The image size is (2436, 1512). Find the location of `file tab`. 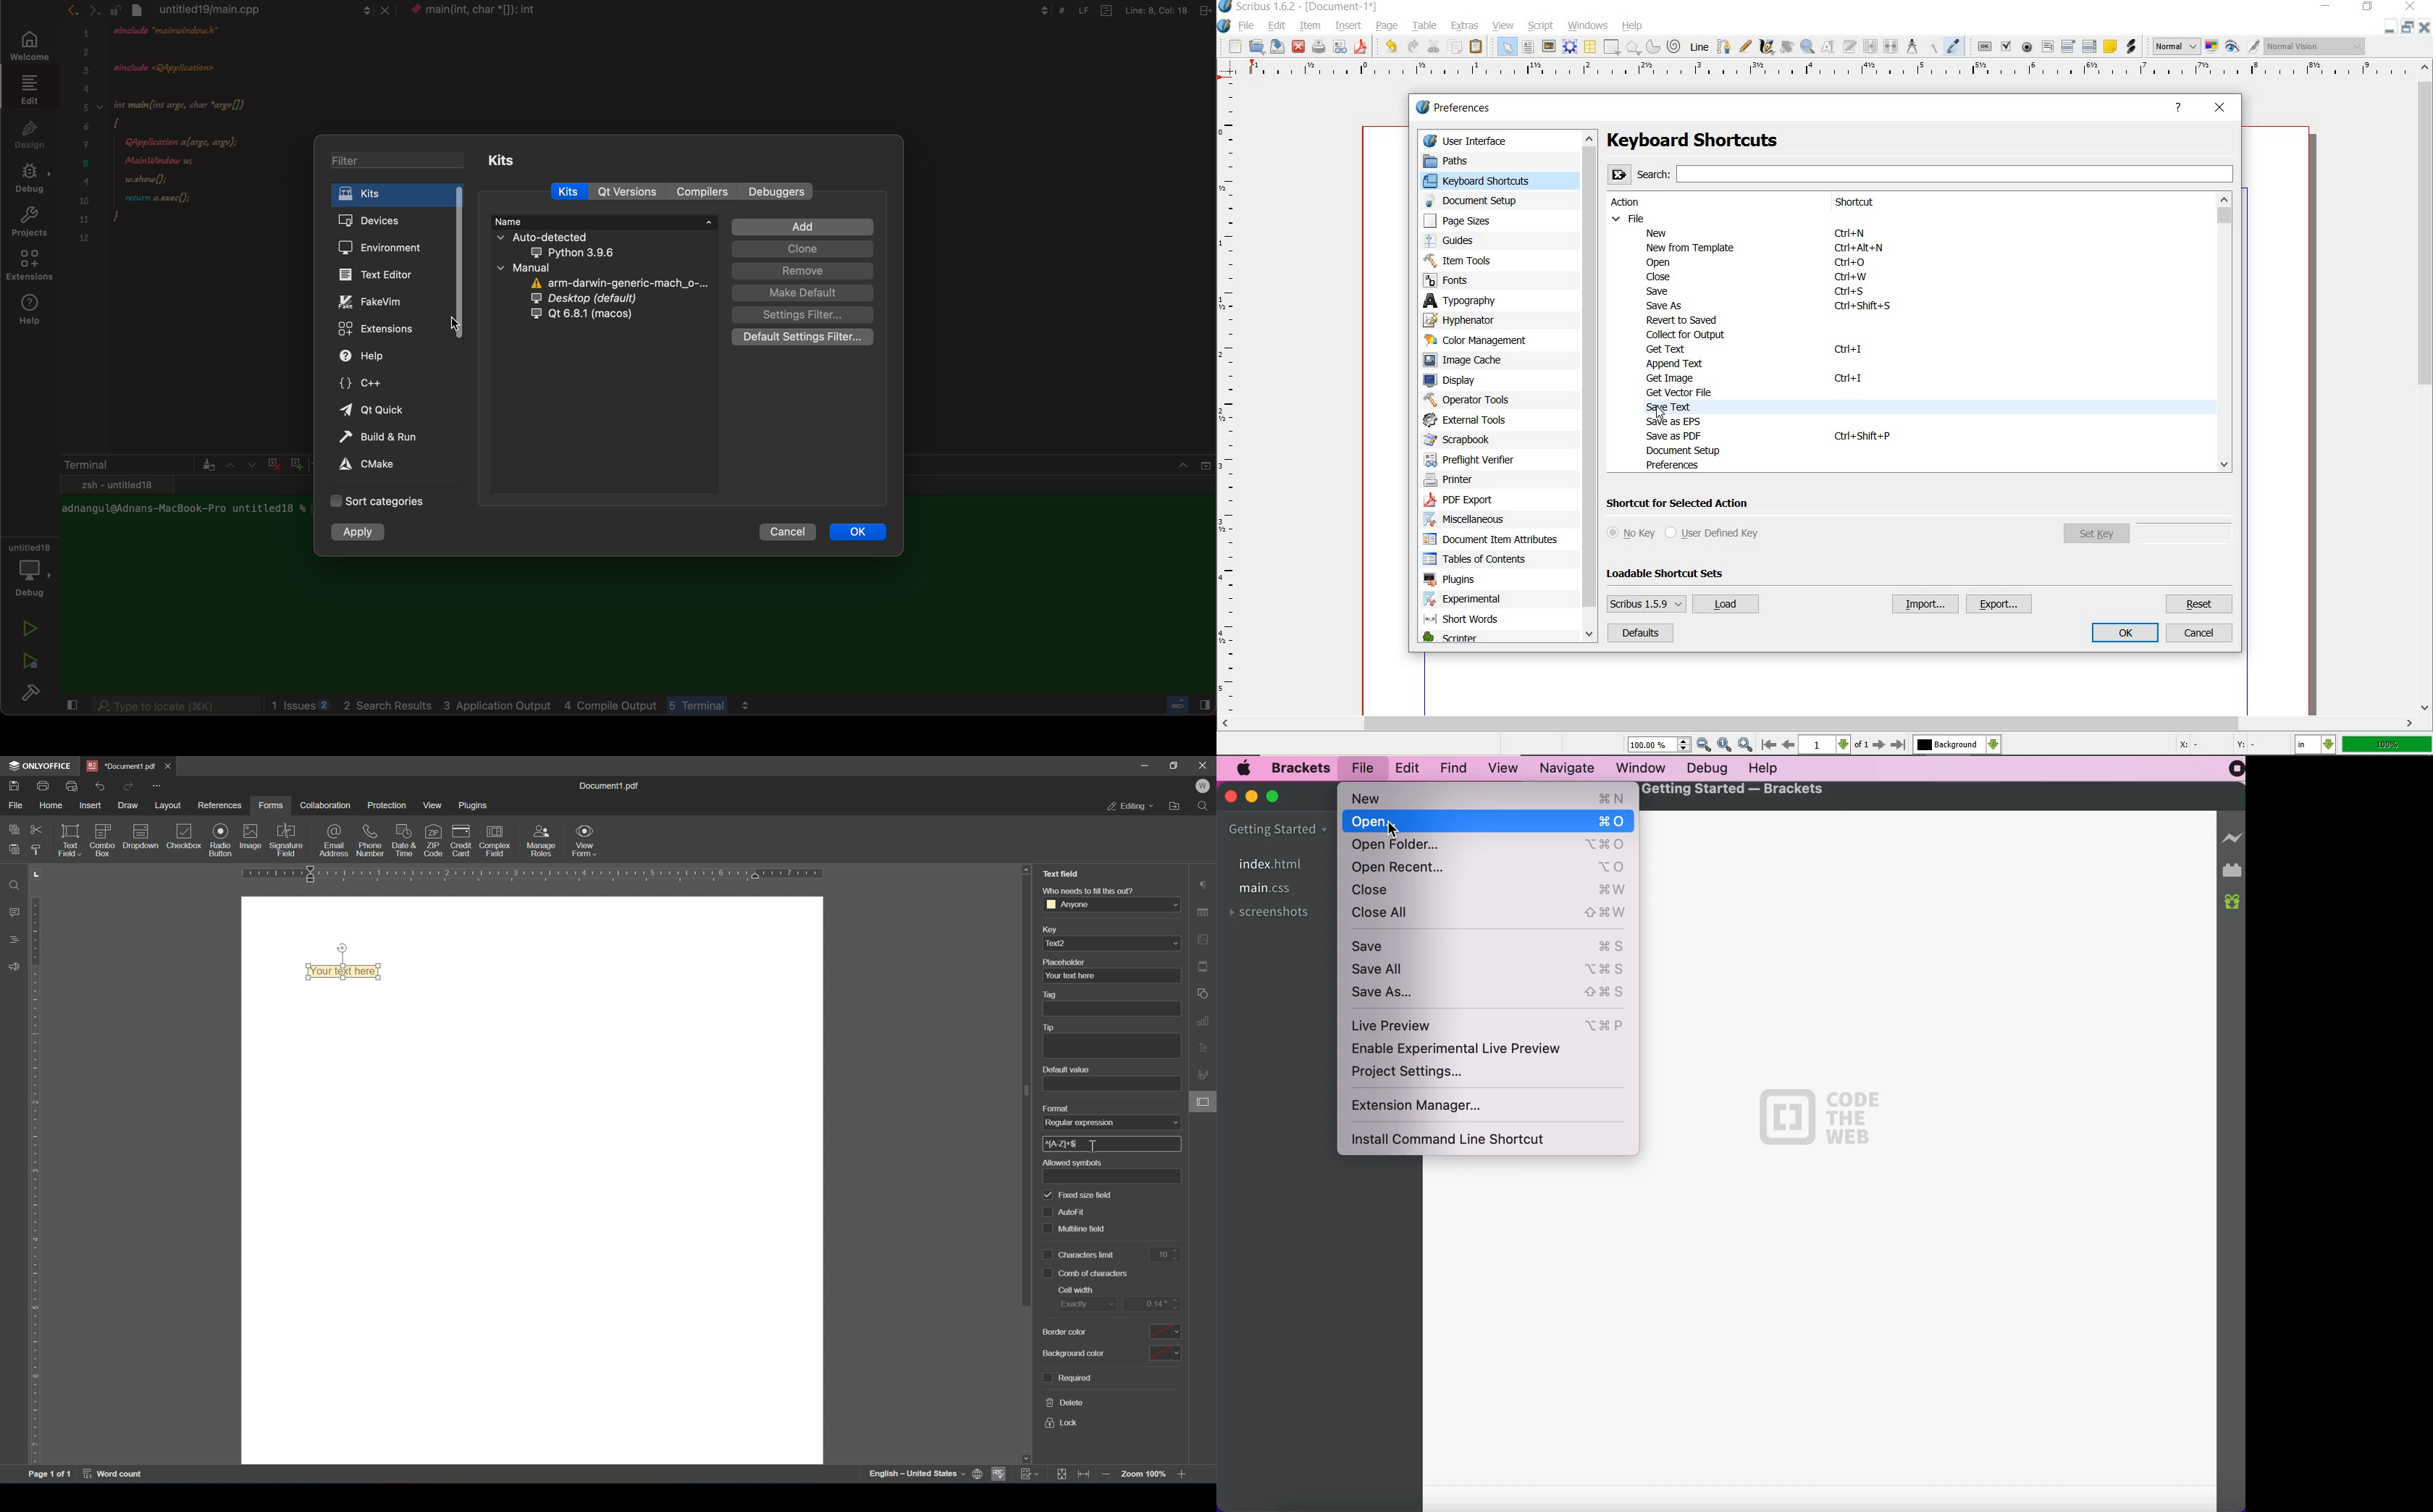

file tab is located at coordinates (250, 9).